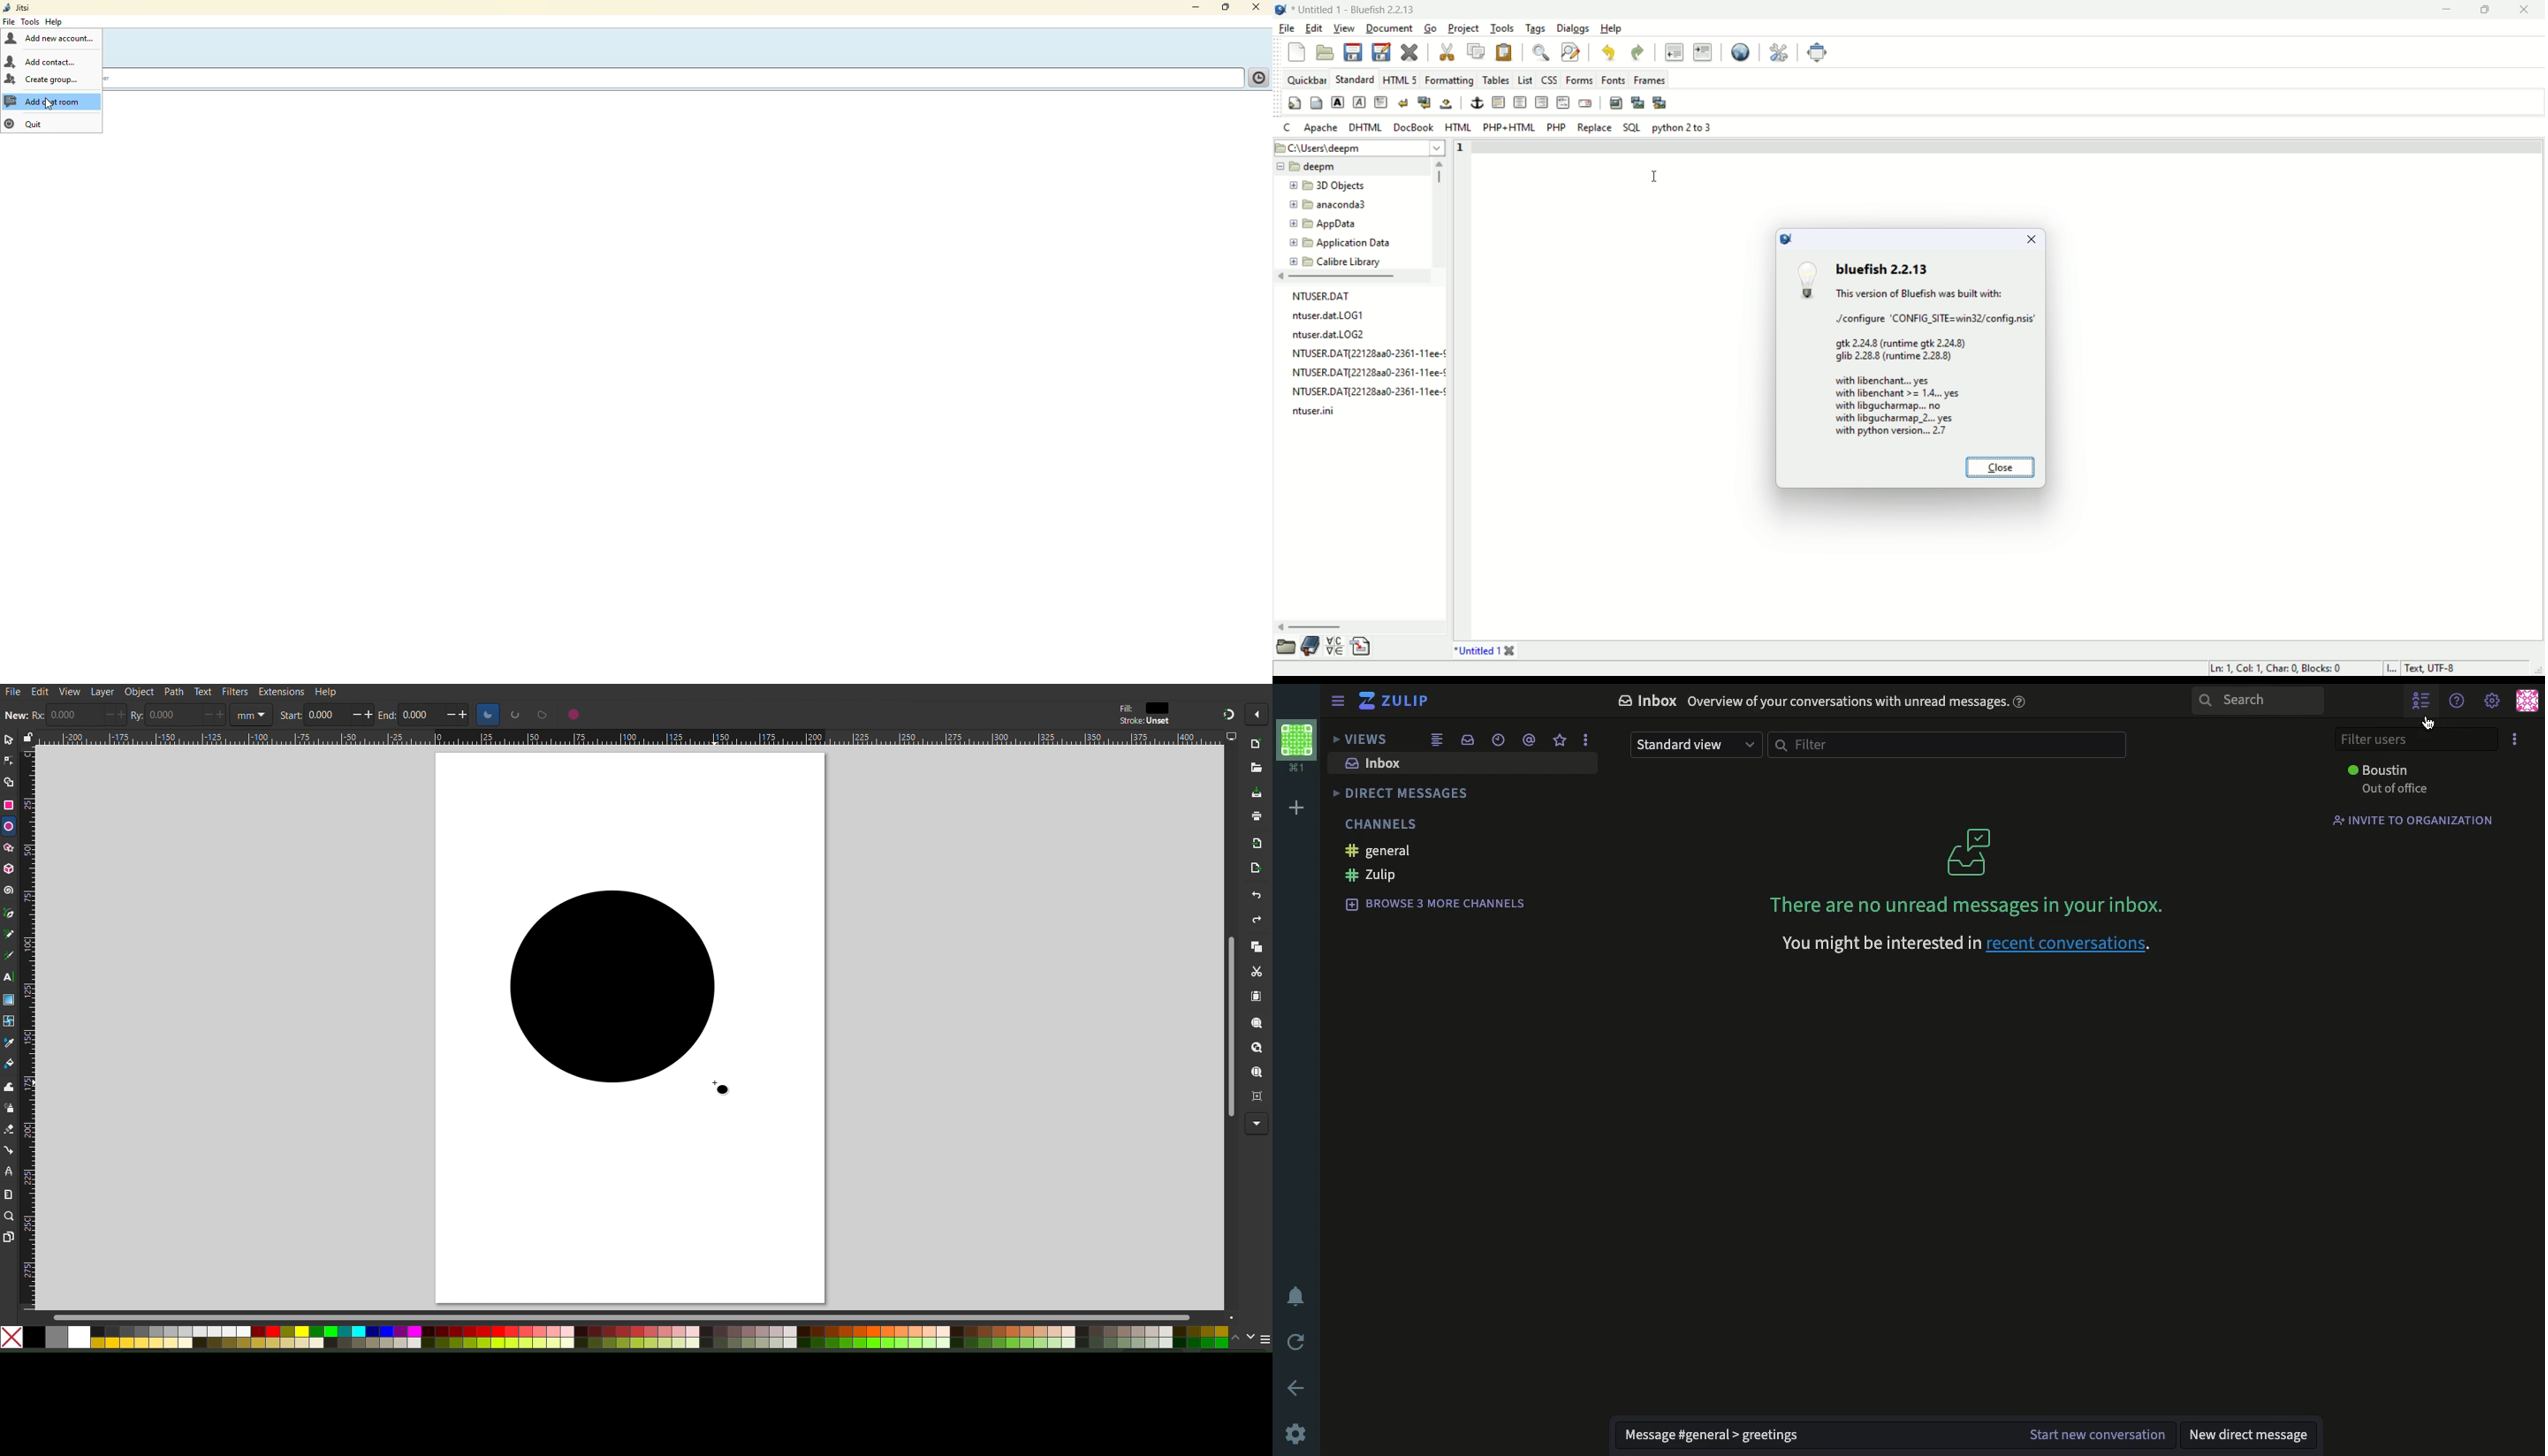 The height and width of the screenshot is (1456, 2548). I want to click on Scrollbar, so click(643, 1317).